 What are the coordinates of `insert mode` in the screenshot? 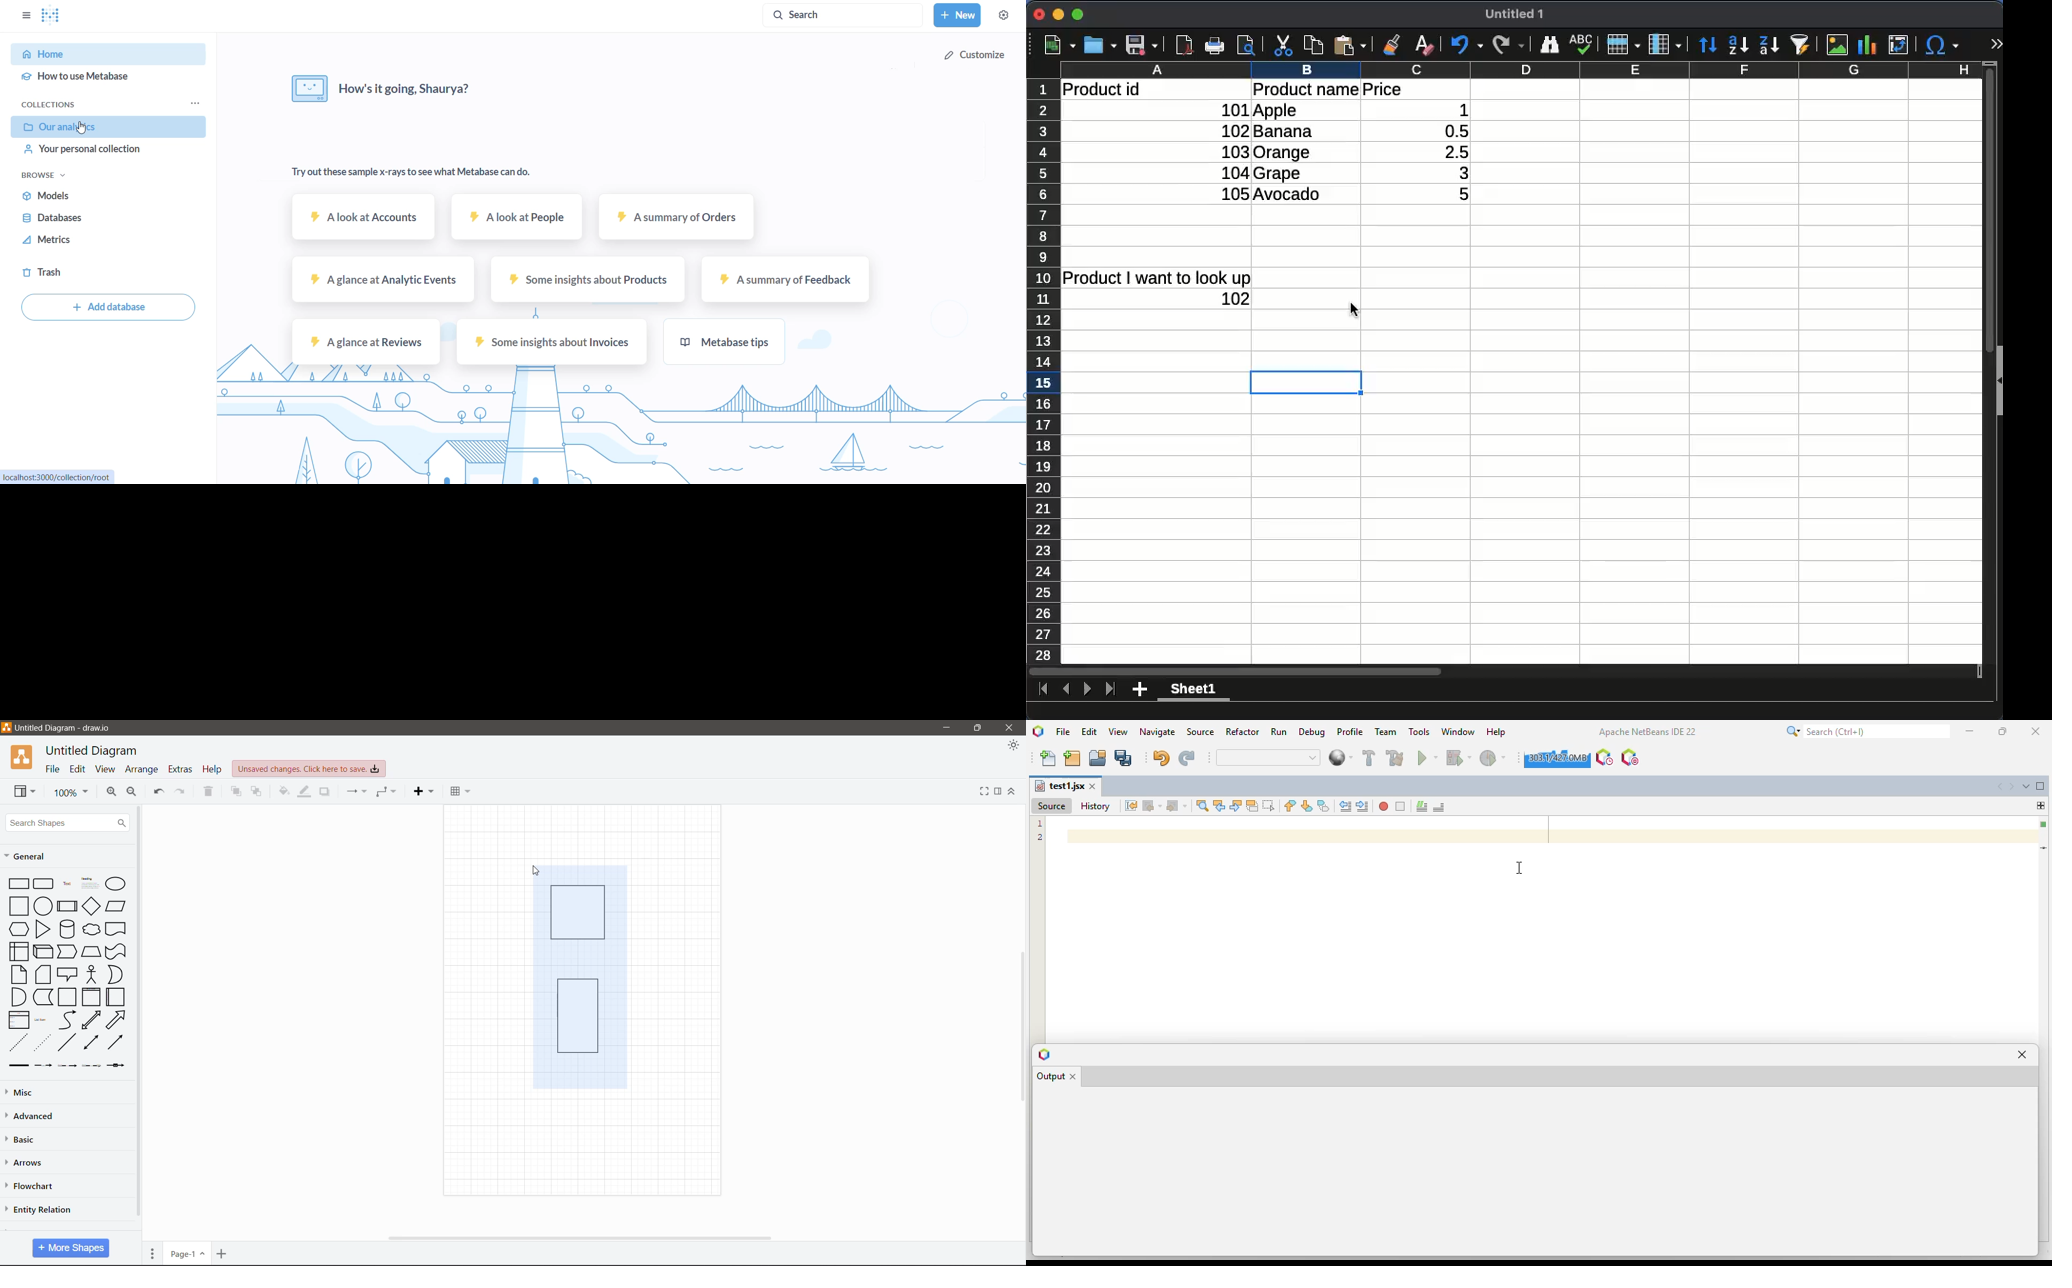 It's located at (1970, 1252).